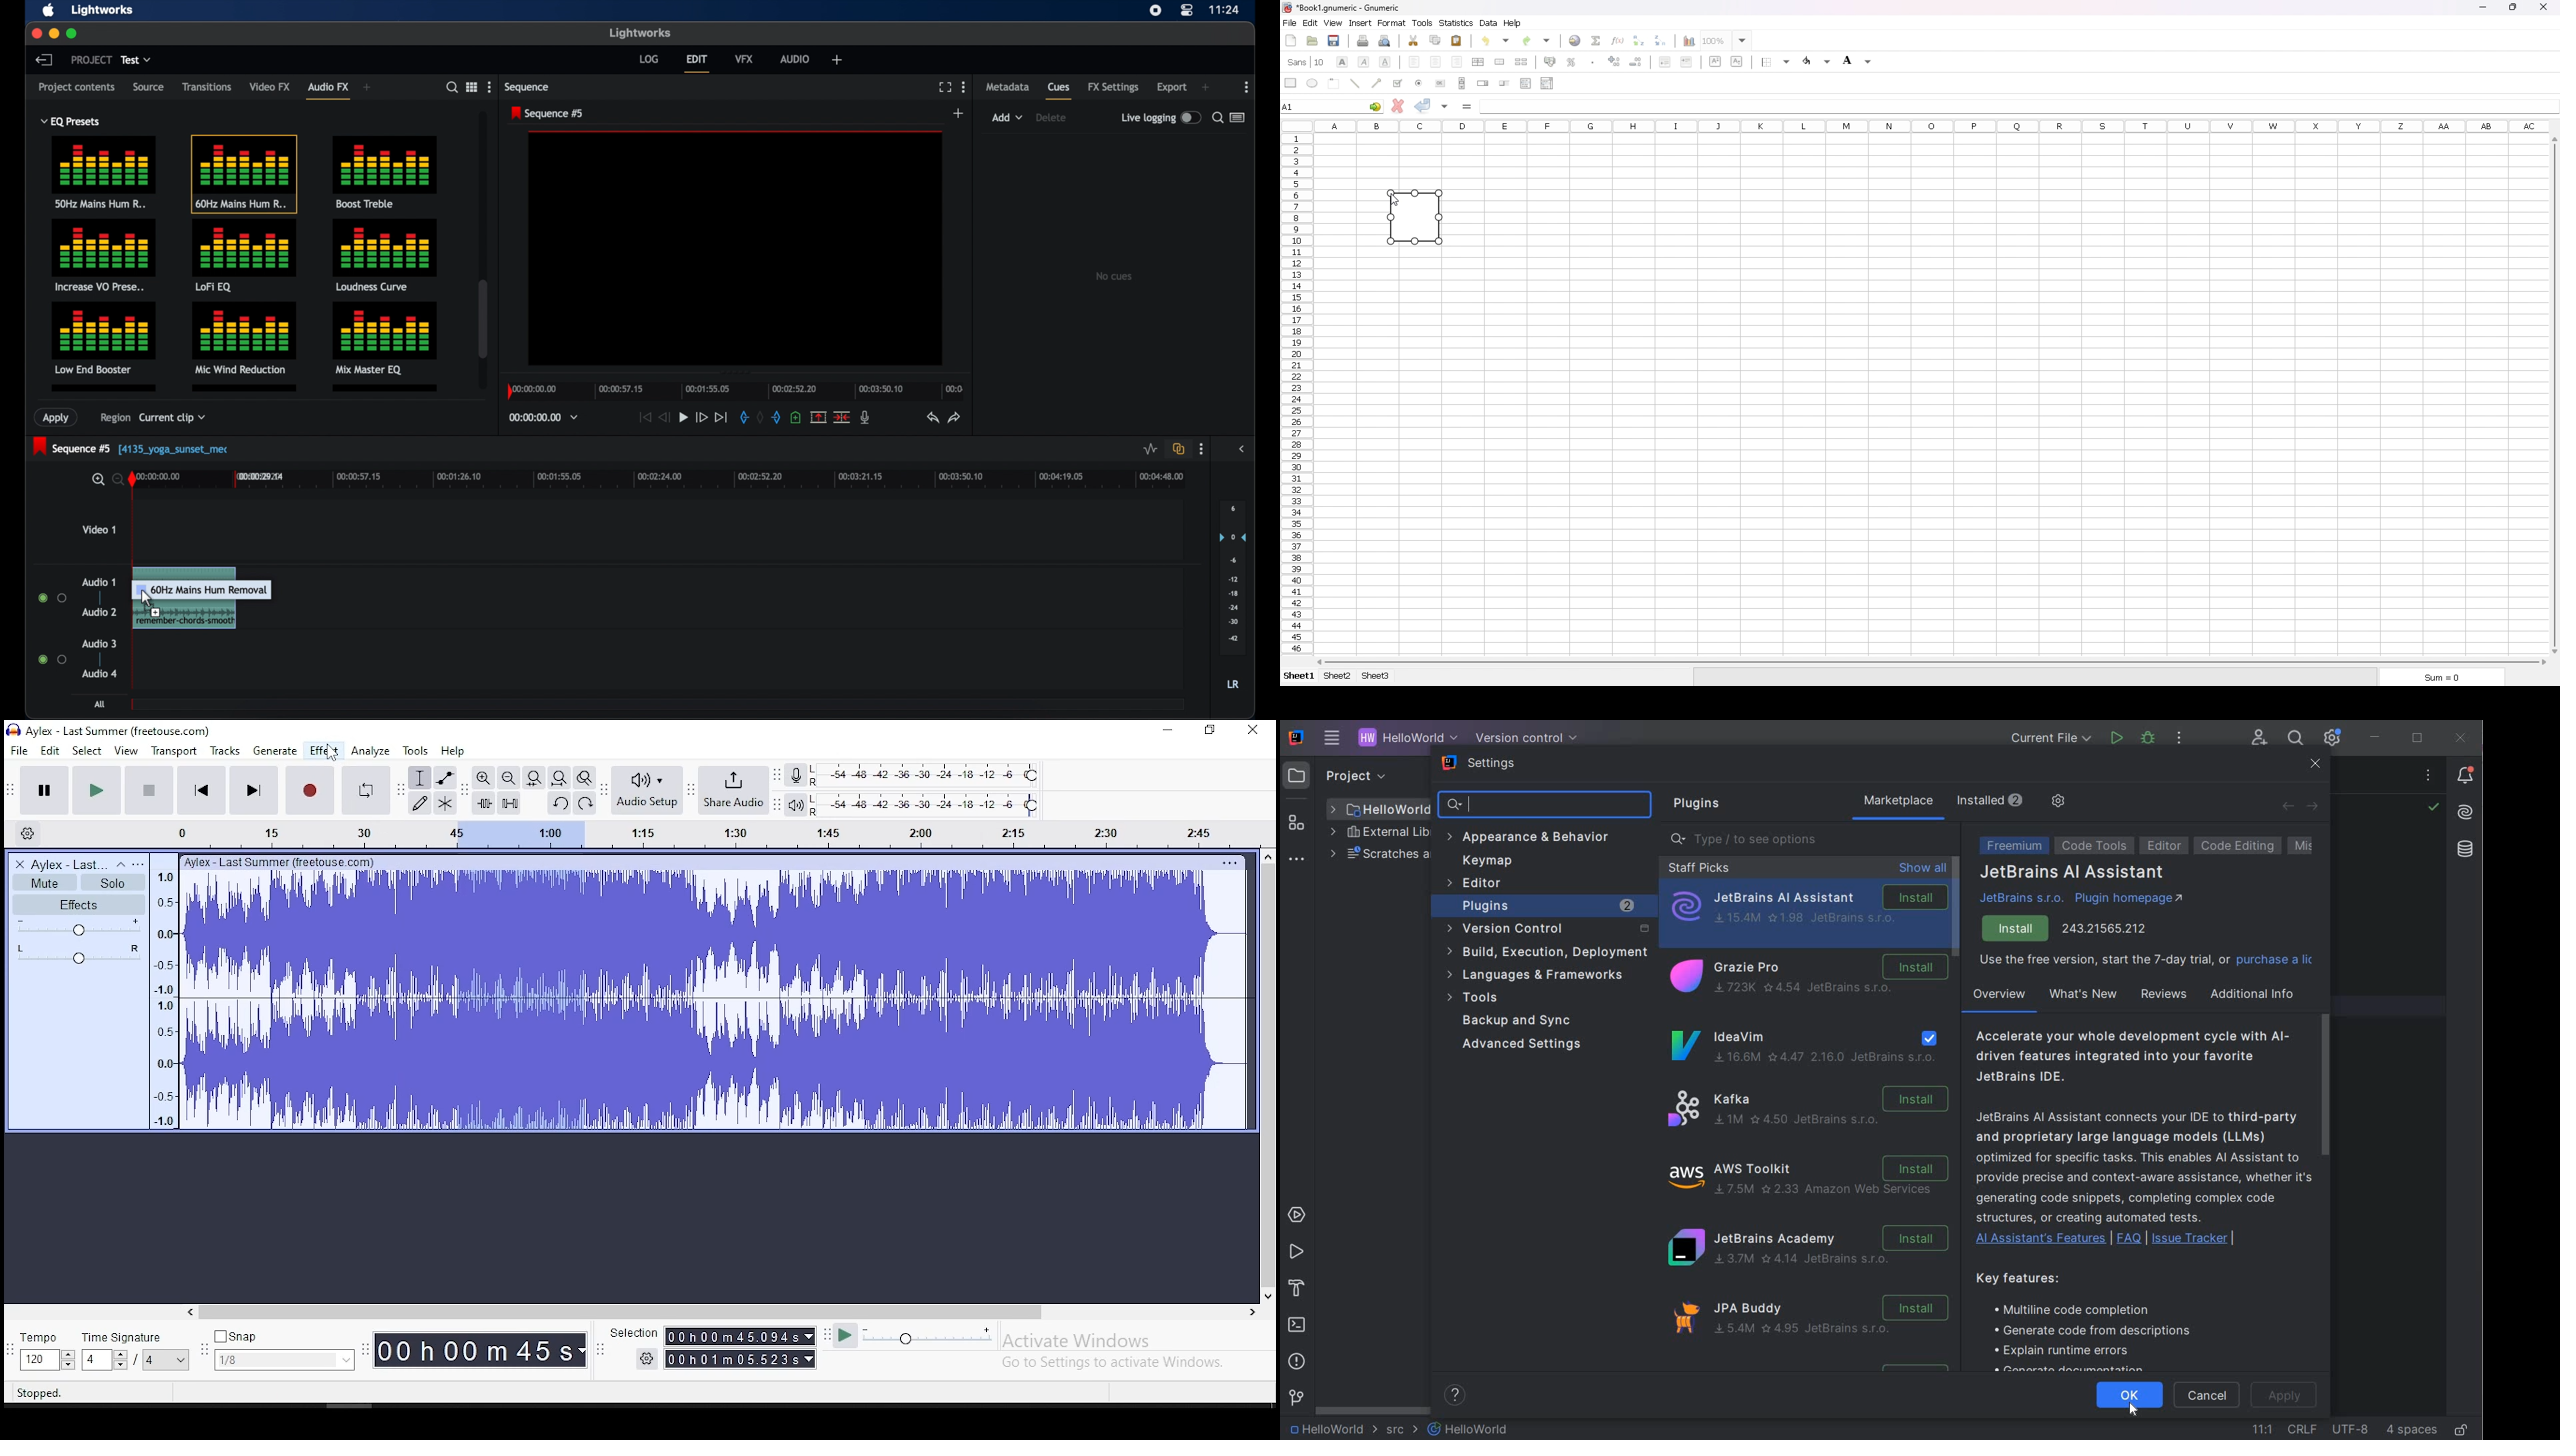  I want to click on merge cells, so click(1500, 61).